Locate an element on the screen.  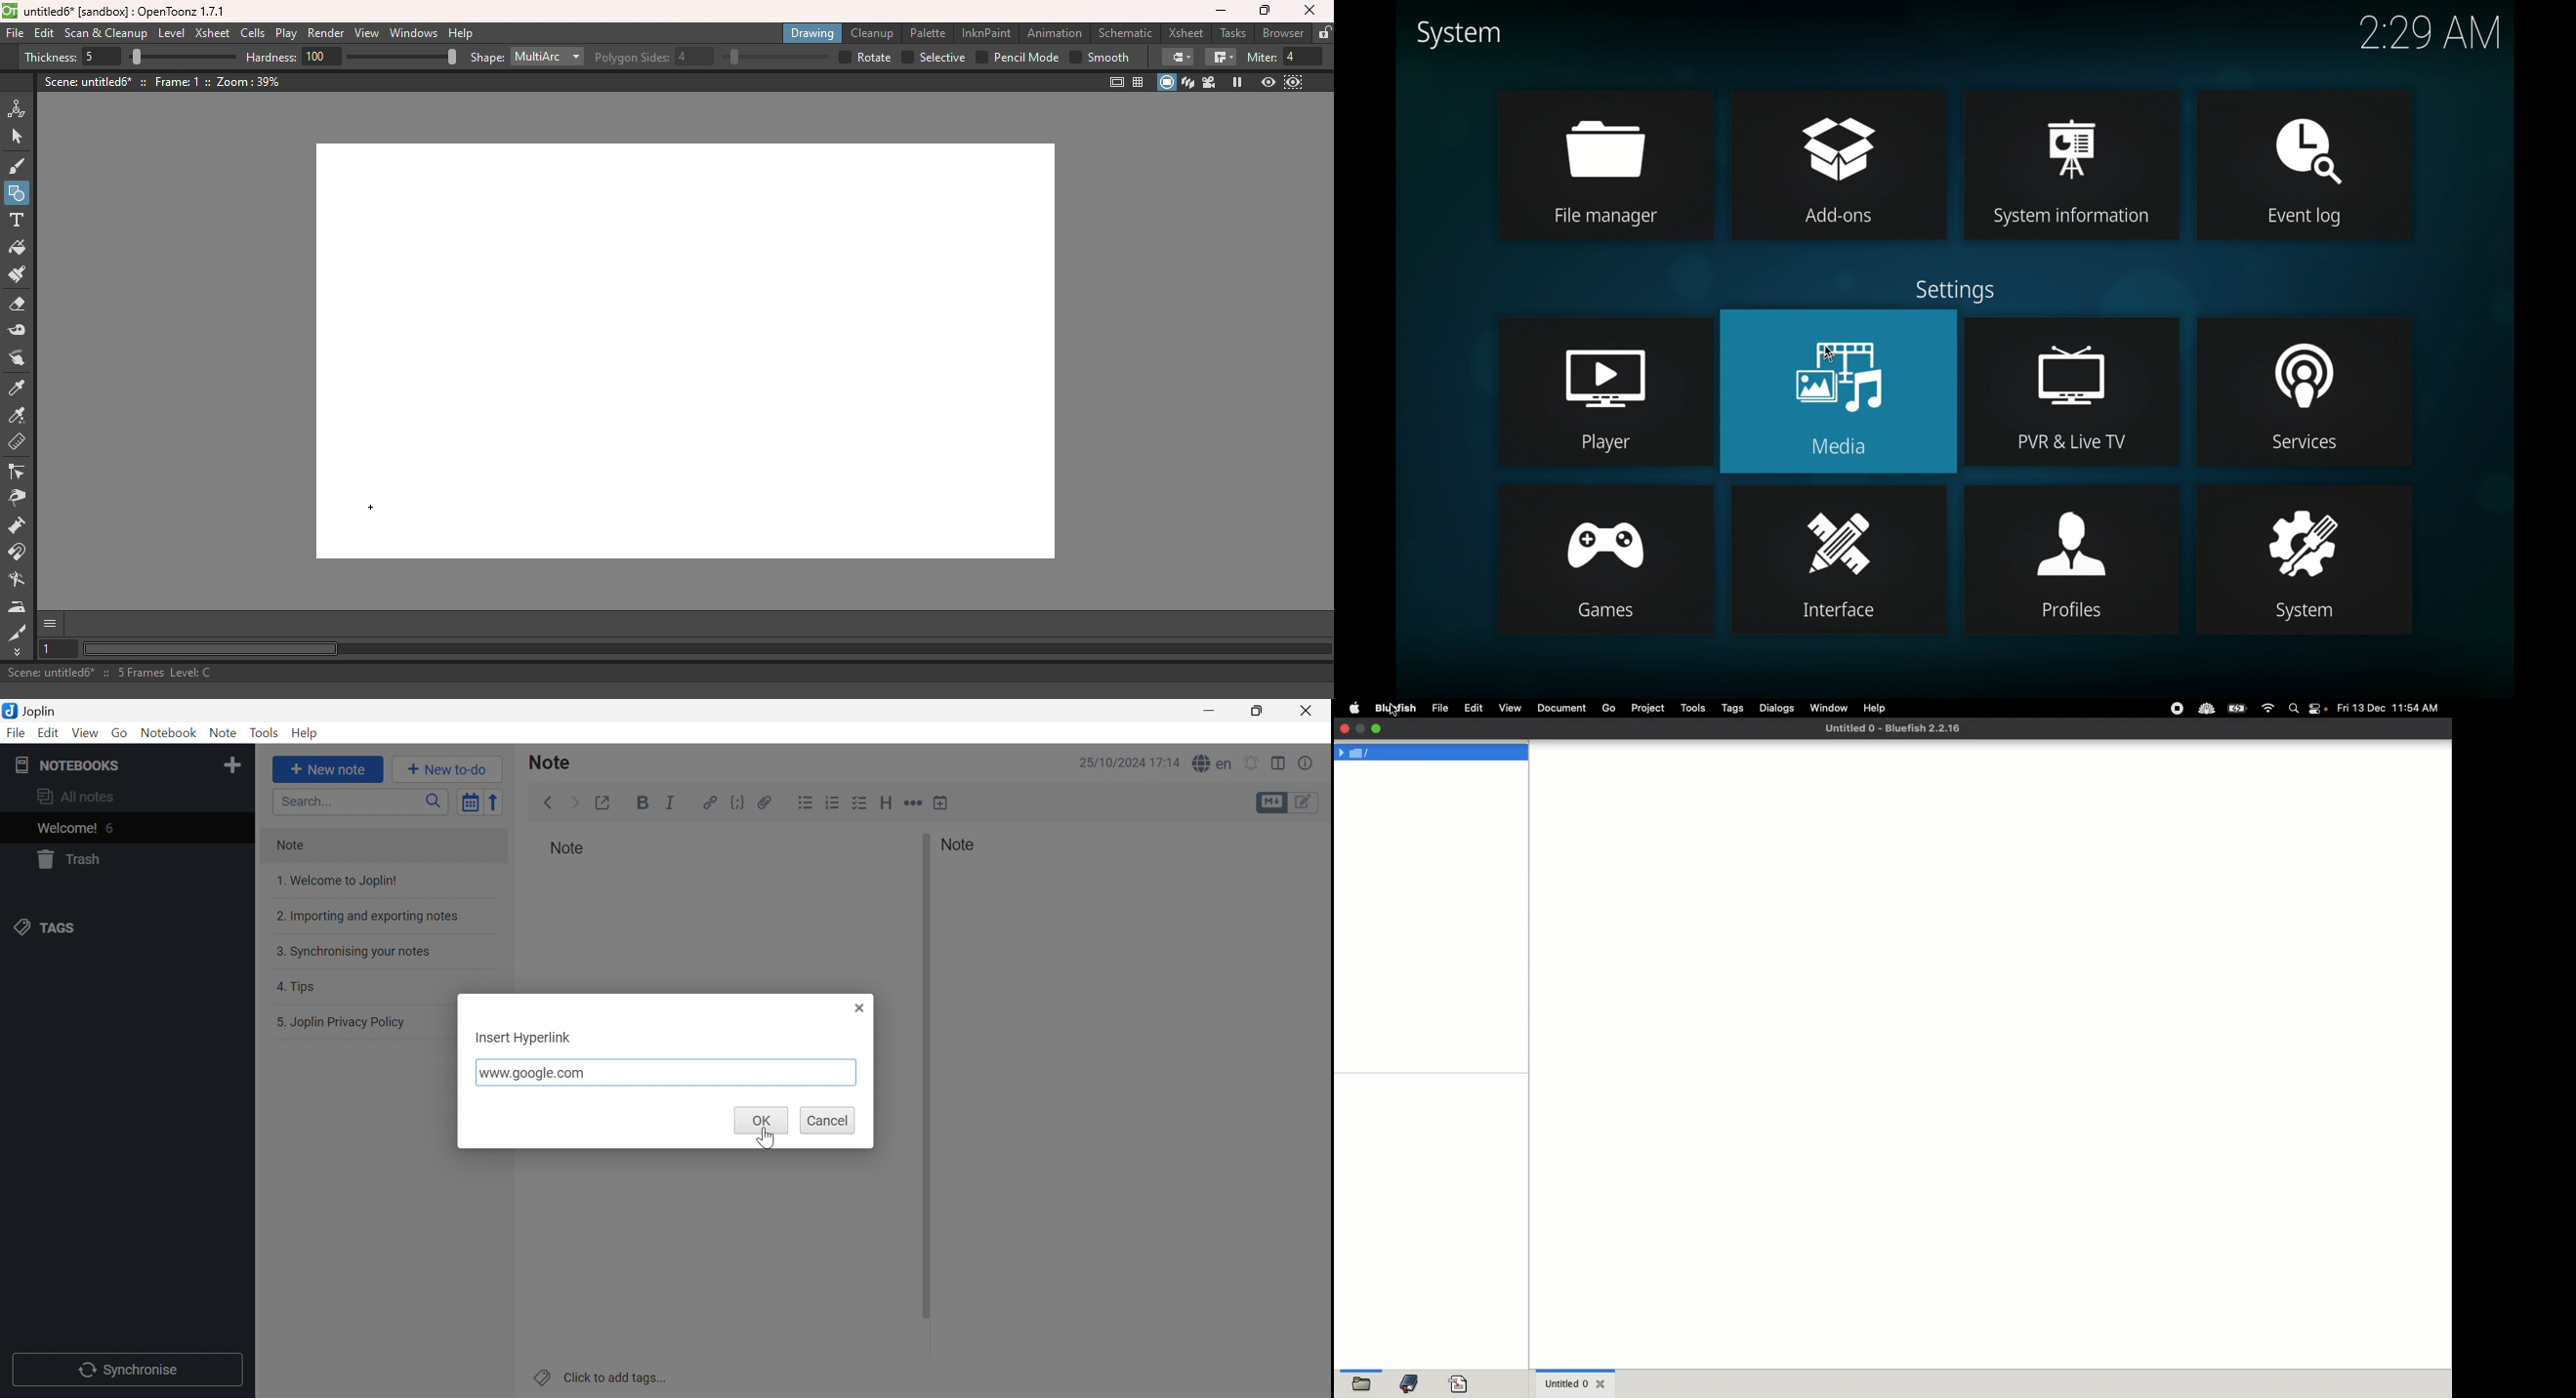
joplin logo is located at coordinates (8, 711).